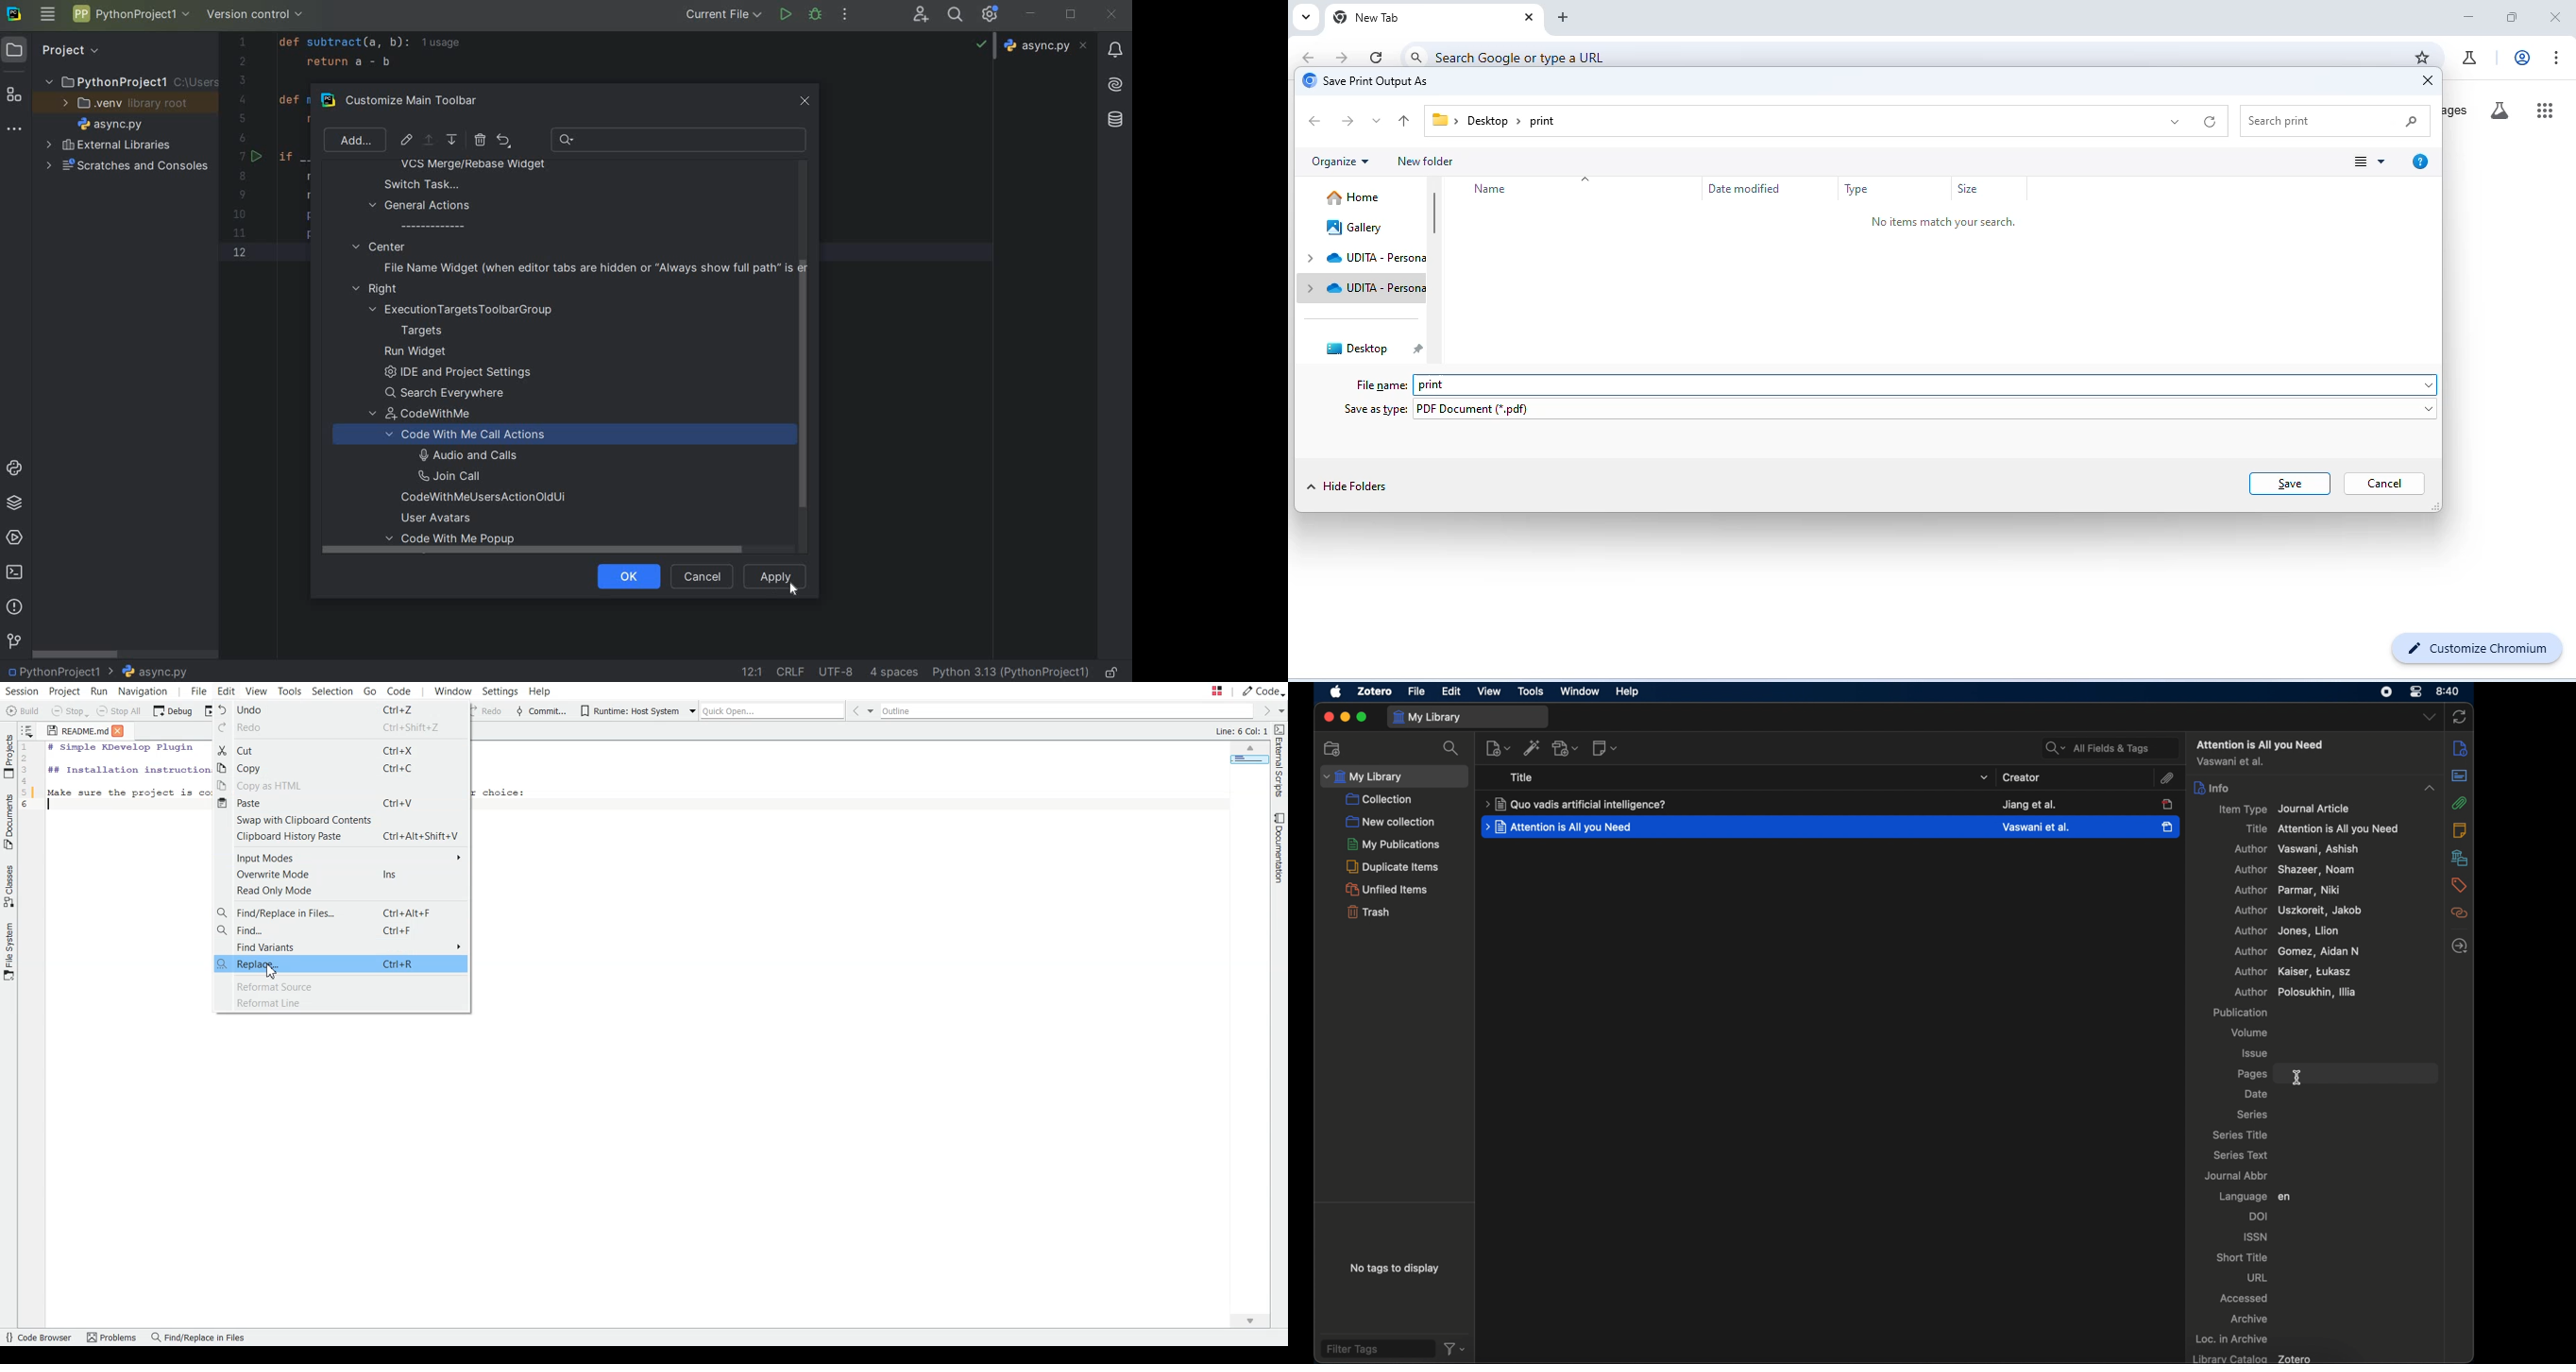  What do you see at coordinates (776, 576) in the screenshot?
I see `apply` at bounding box center [776, 576].